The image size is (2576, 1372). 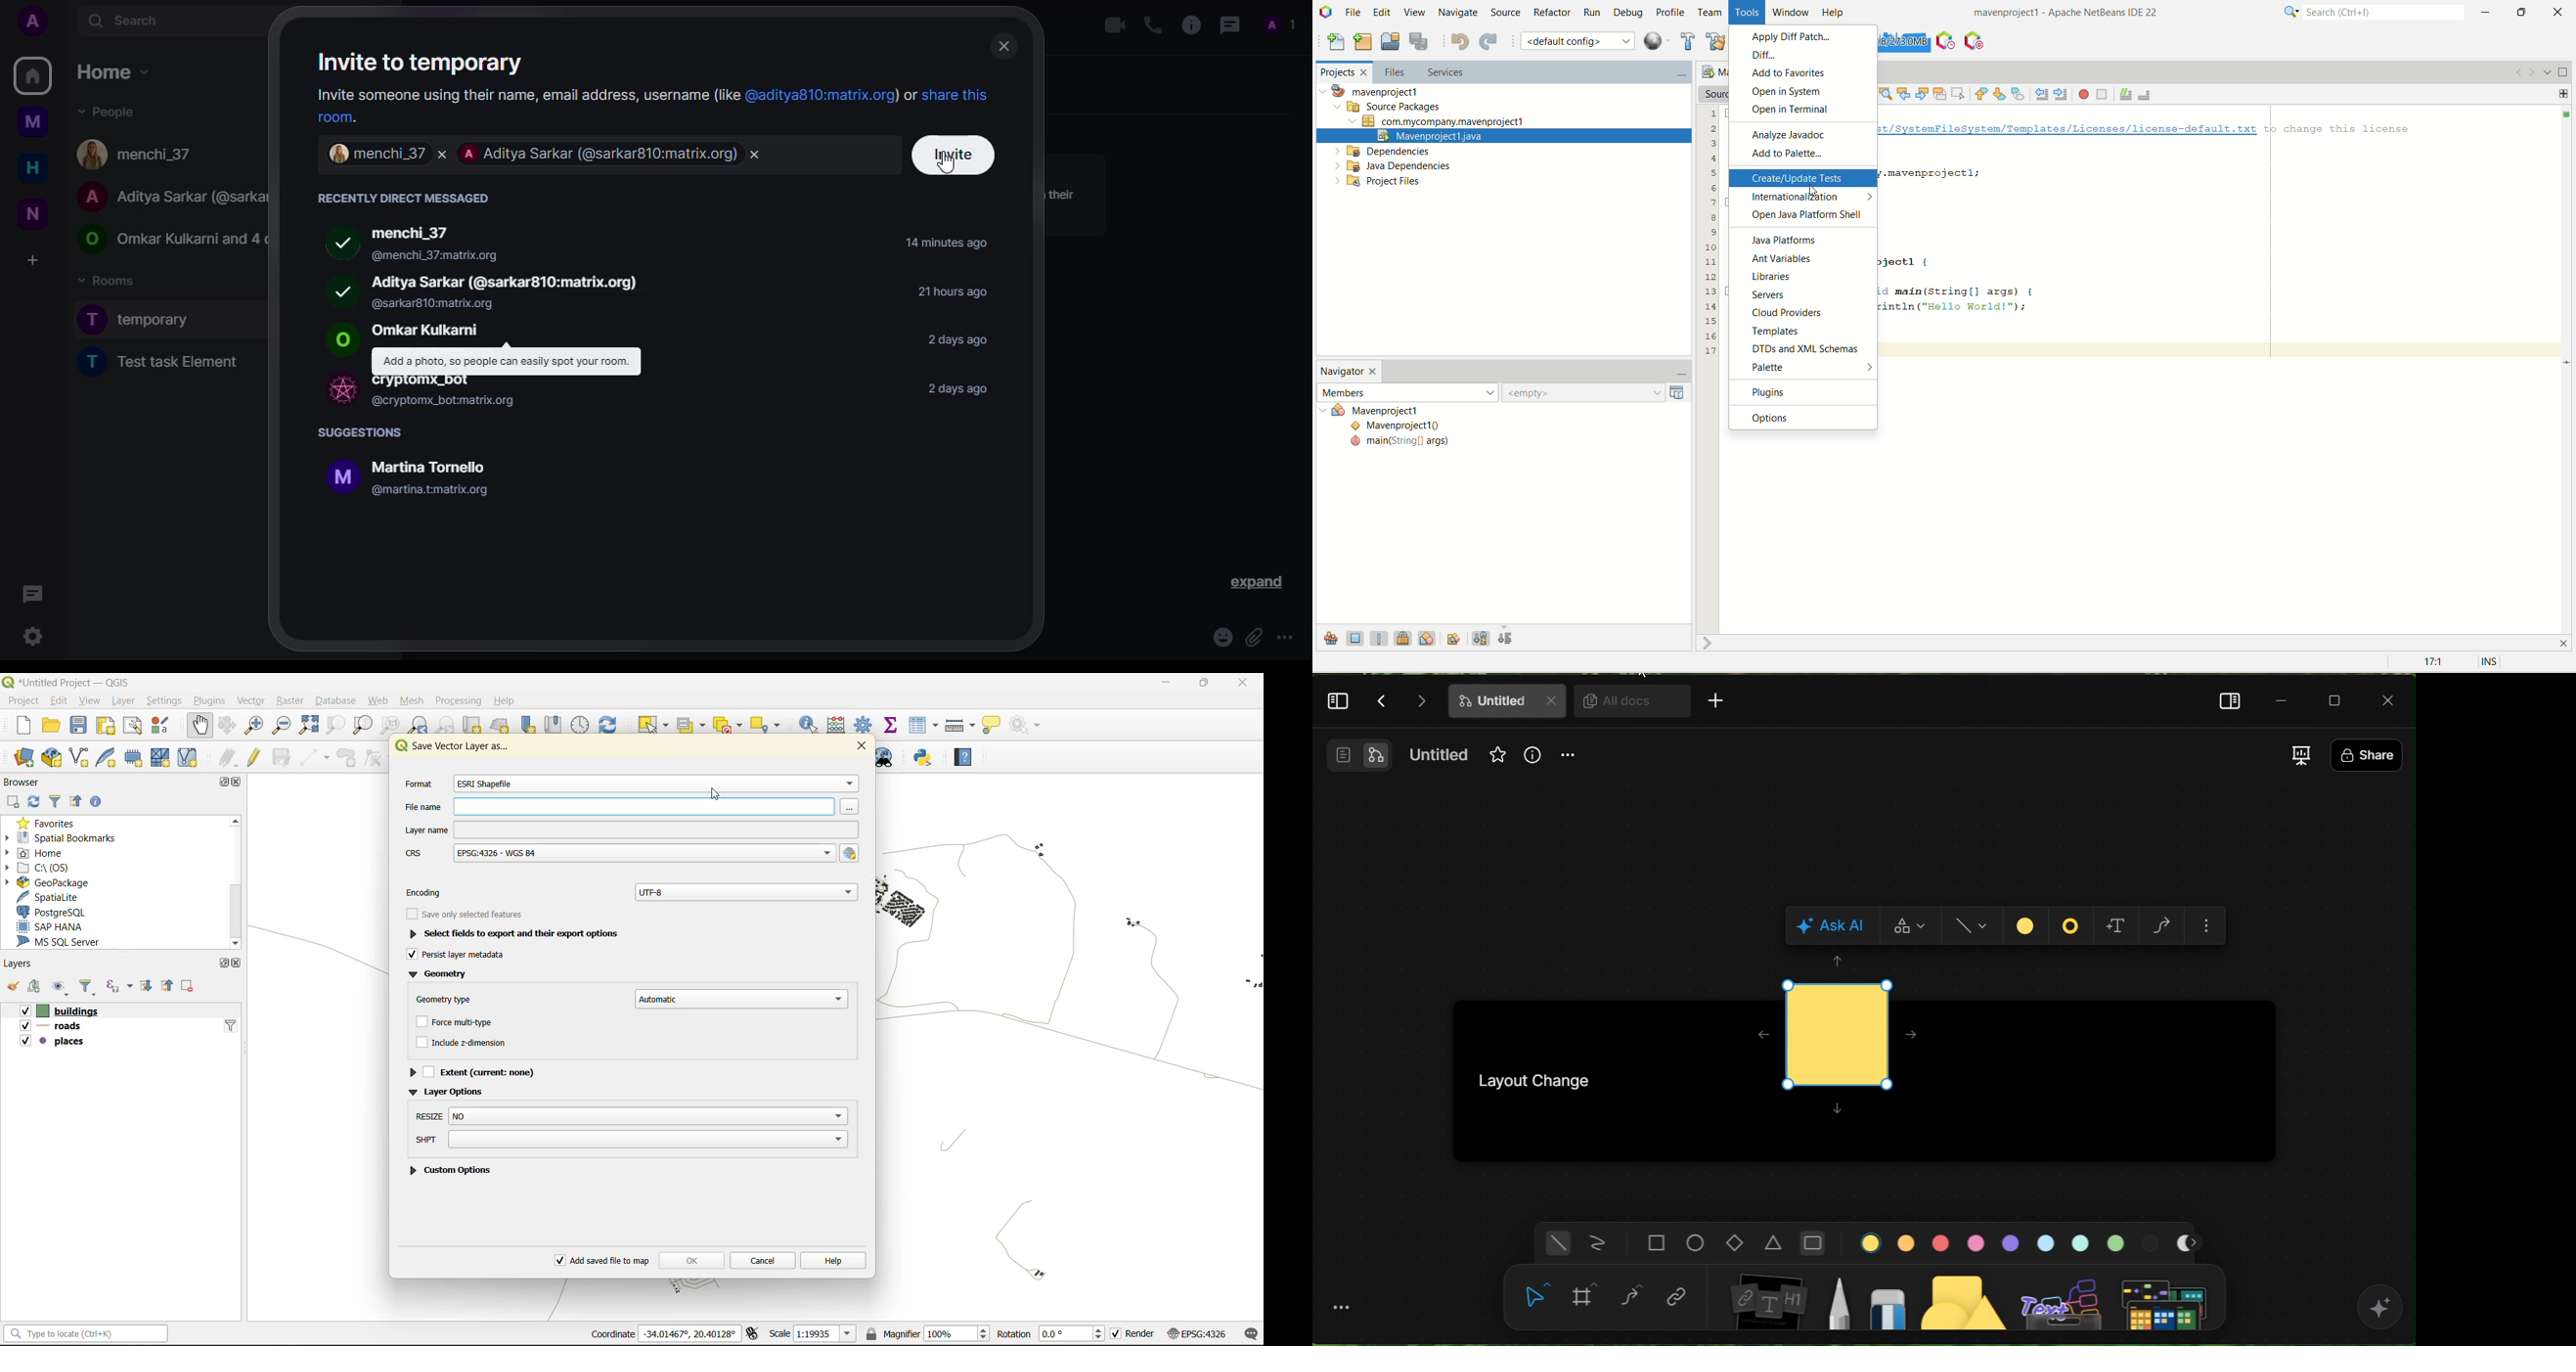 What do you see at coordinates (526, 726) in the screenshot?
I see `new spatial bookmarks` at bounding box center [526, 726].